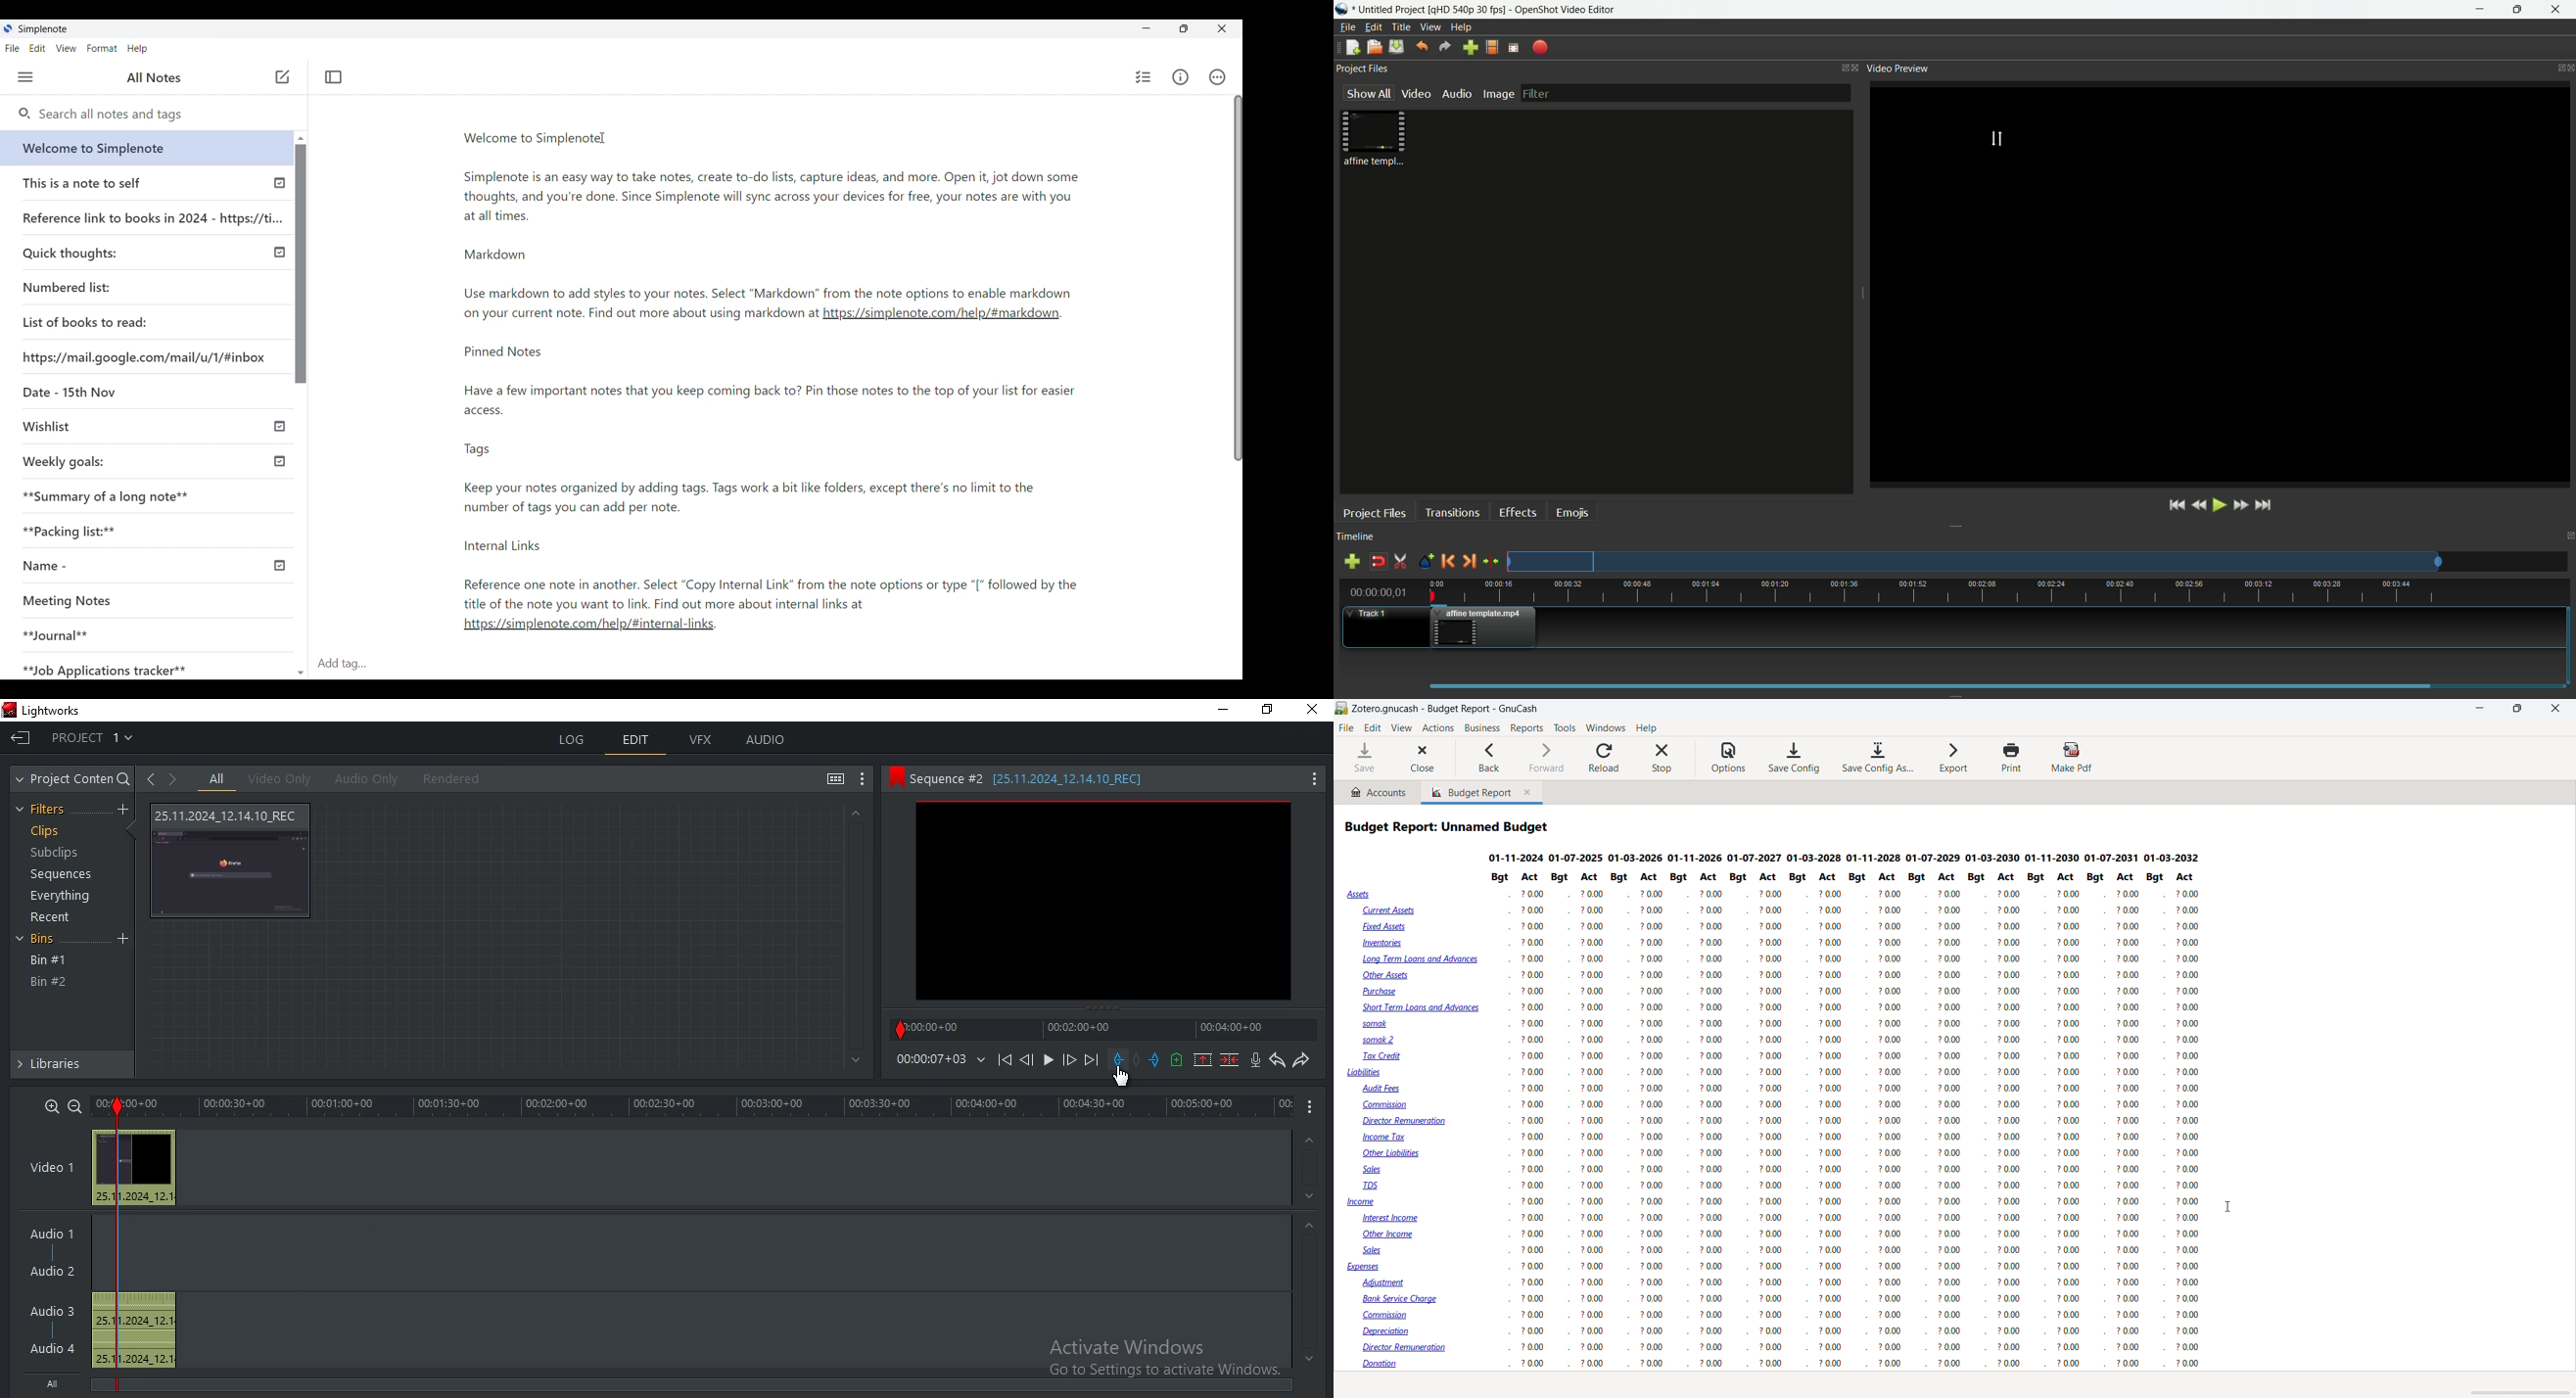 The height and width of the screenshot is (1400, 2576). Describe the element at coordinates (137, 49) in the screenshot. I see `Help menu` at that location.